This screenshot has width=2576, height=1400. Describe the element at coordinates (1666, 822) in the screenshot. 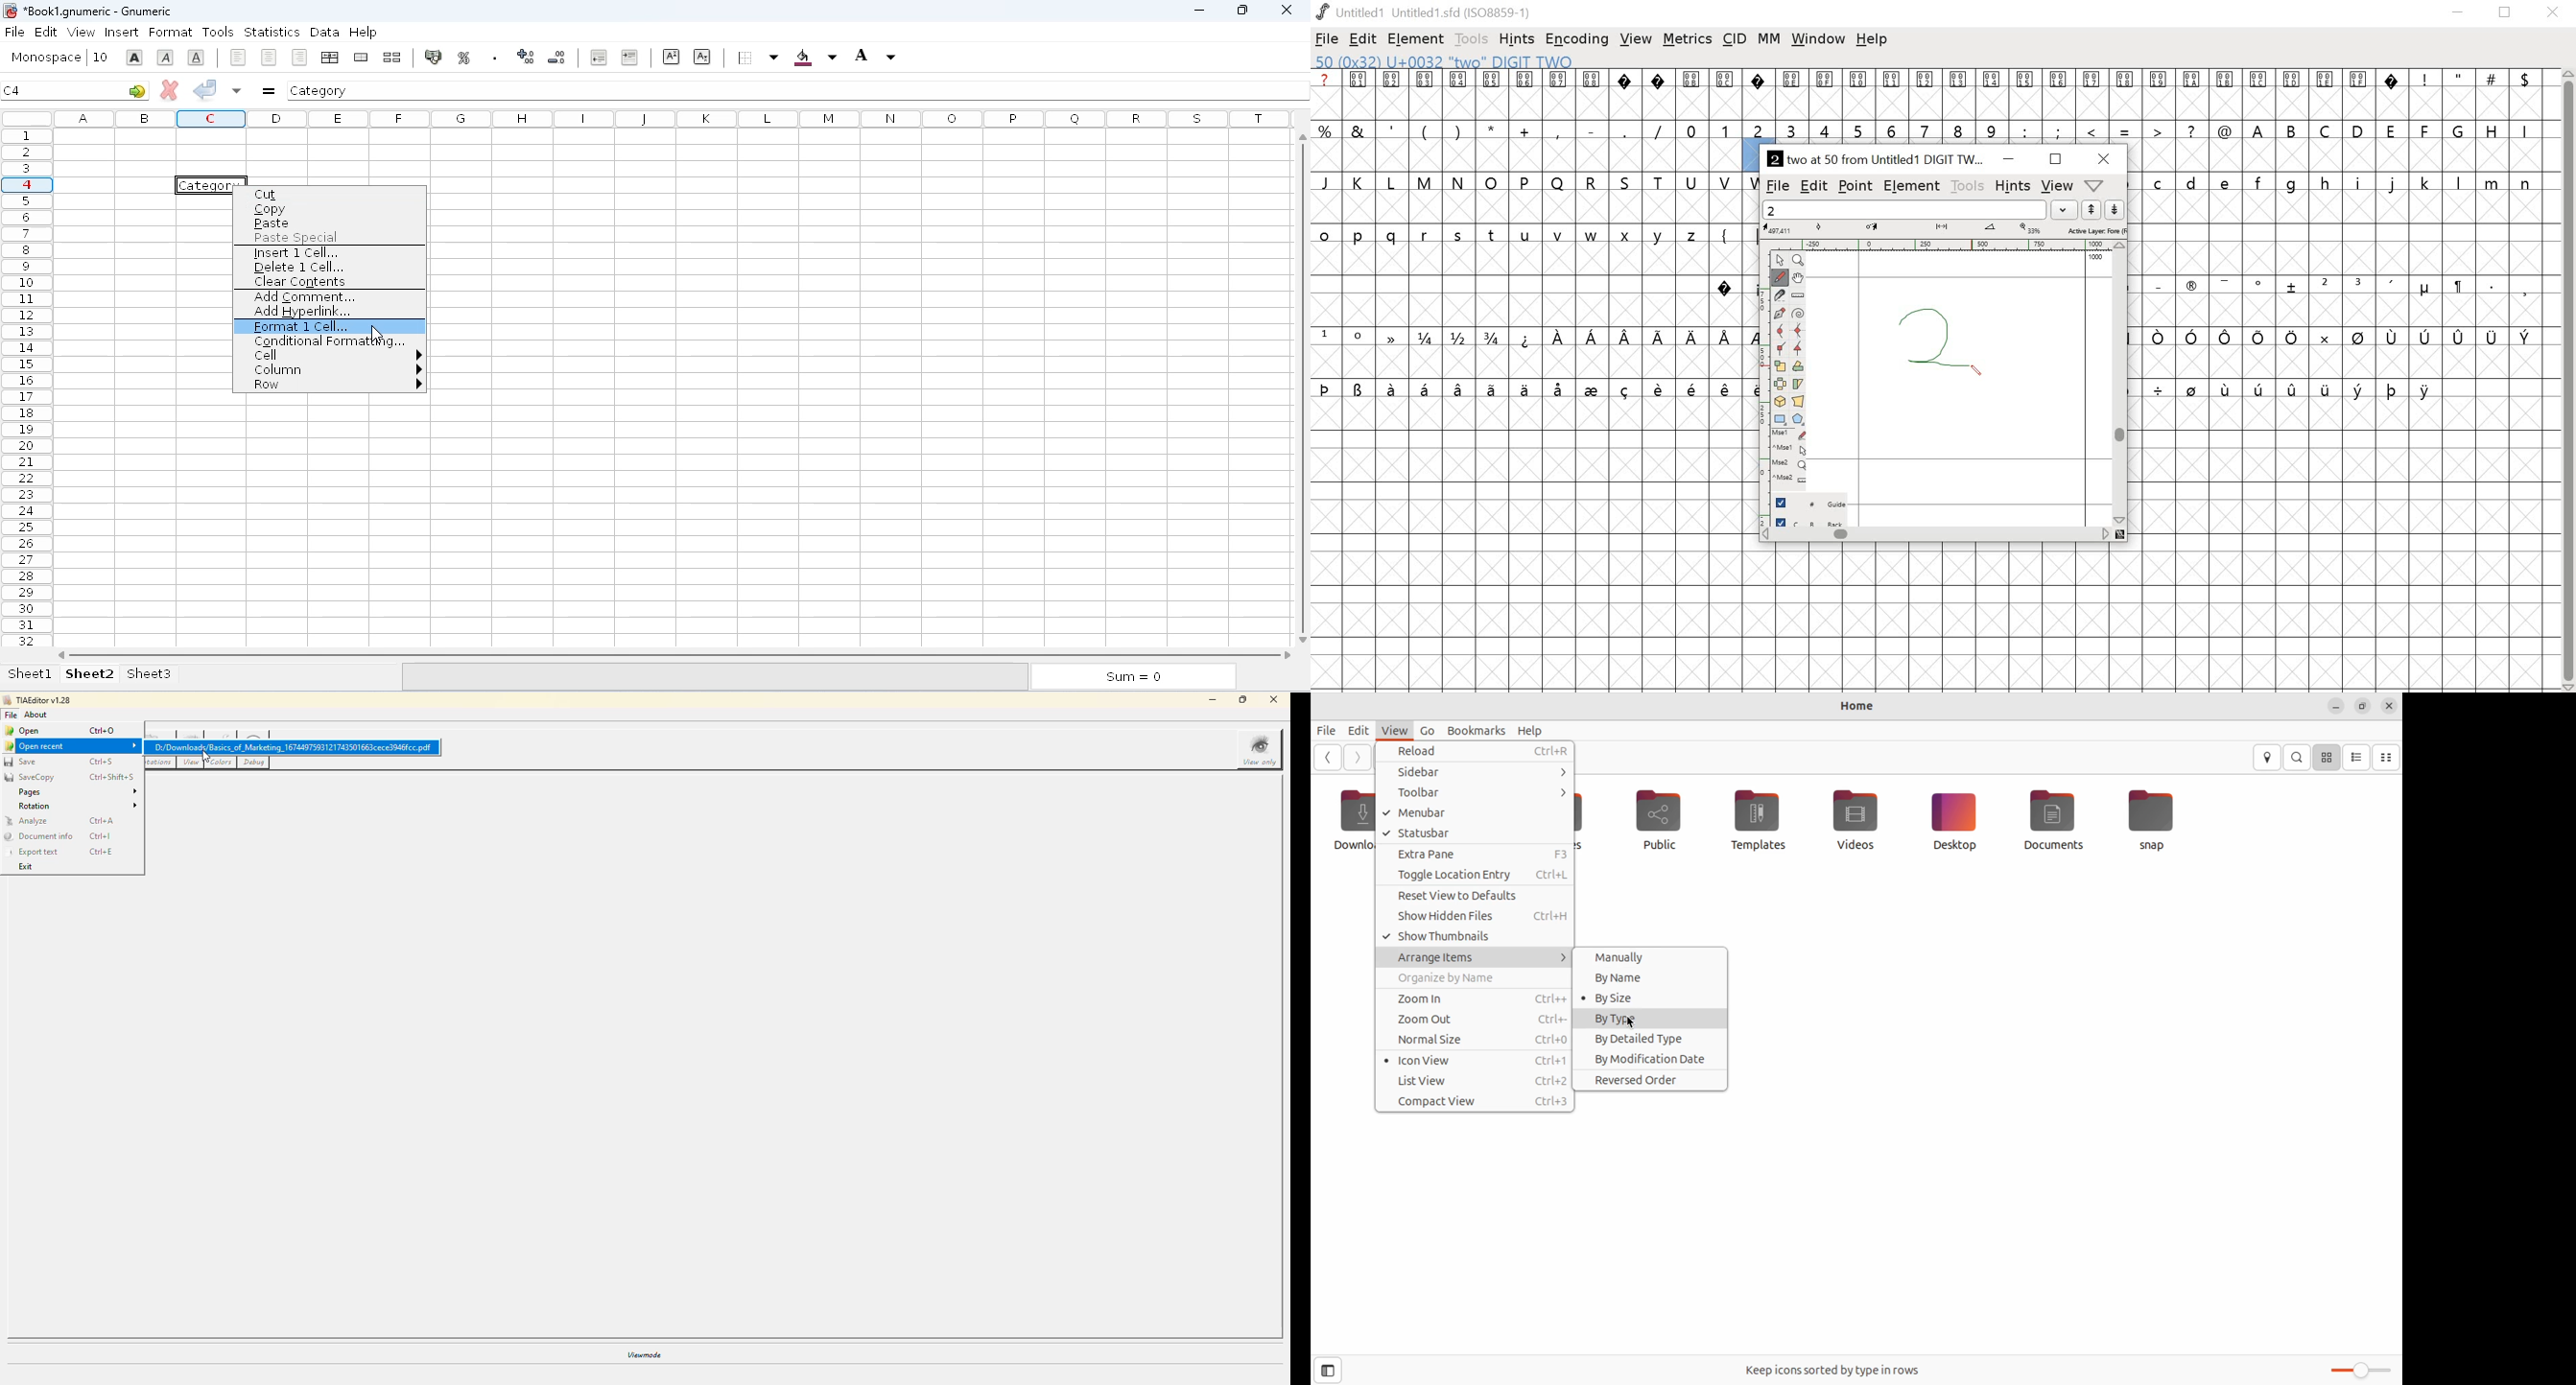

I see `public ` at that location.